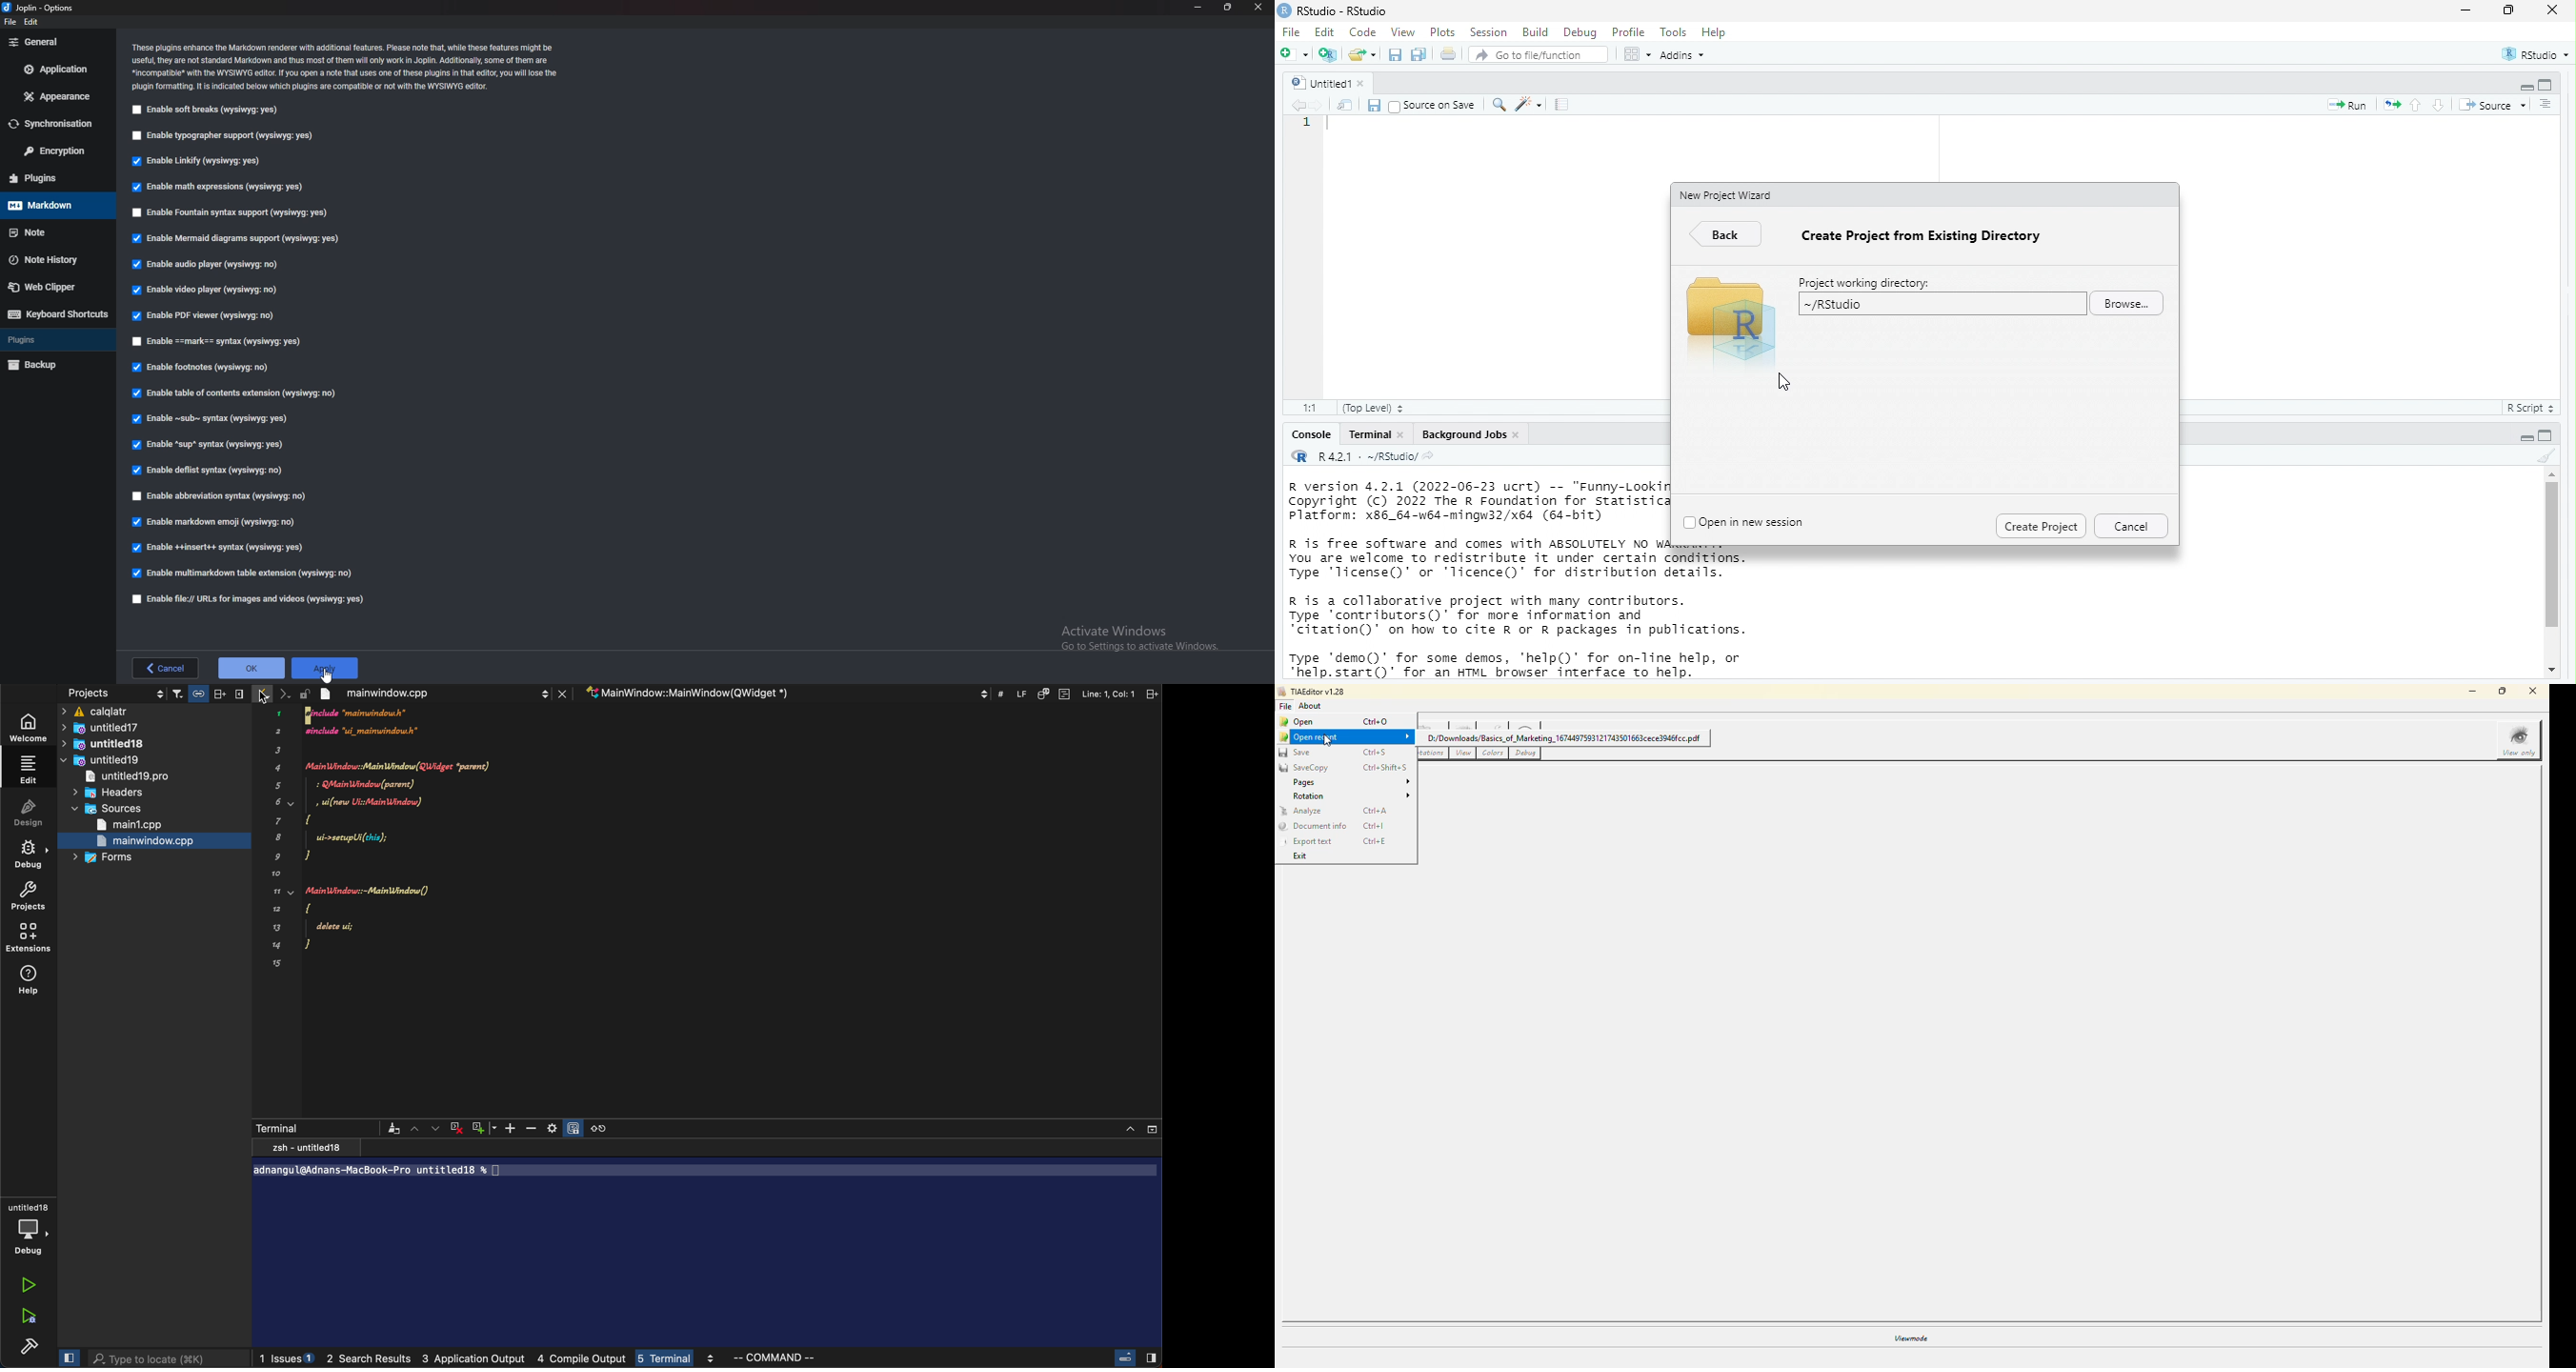 The width and height of the screenshot is (2576, 1372). I want to click on Activate windows pop-up, so click(1146, 641).